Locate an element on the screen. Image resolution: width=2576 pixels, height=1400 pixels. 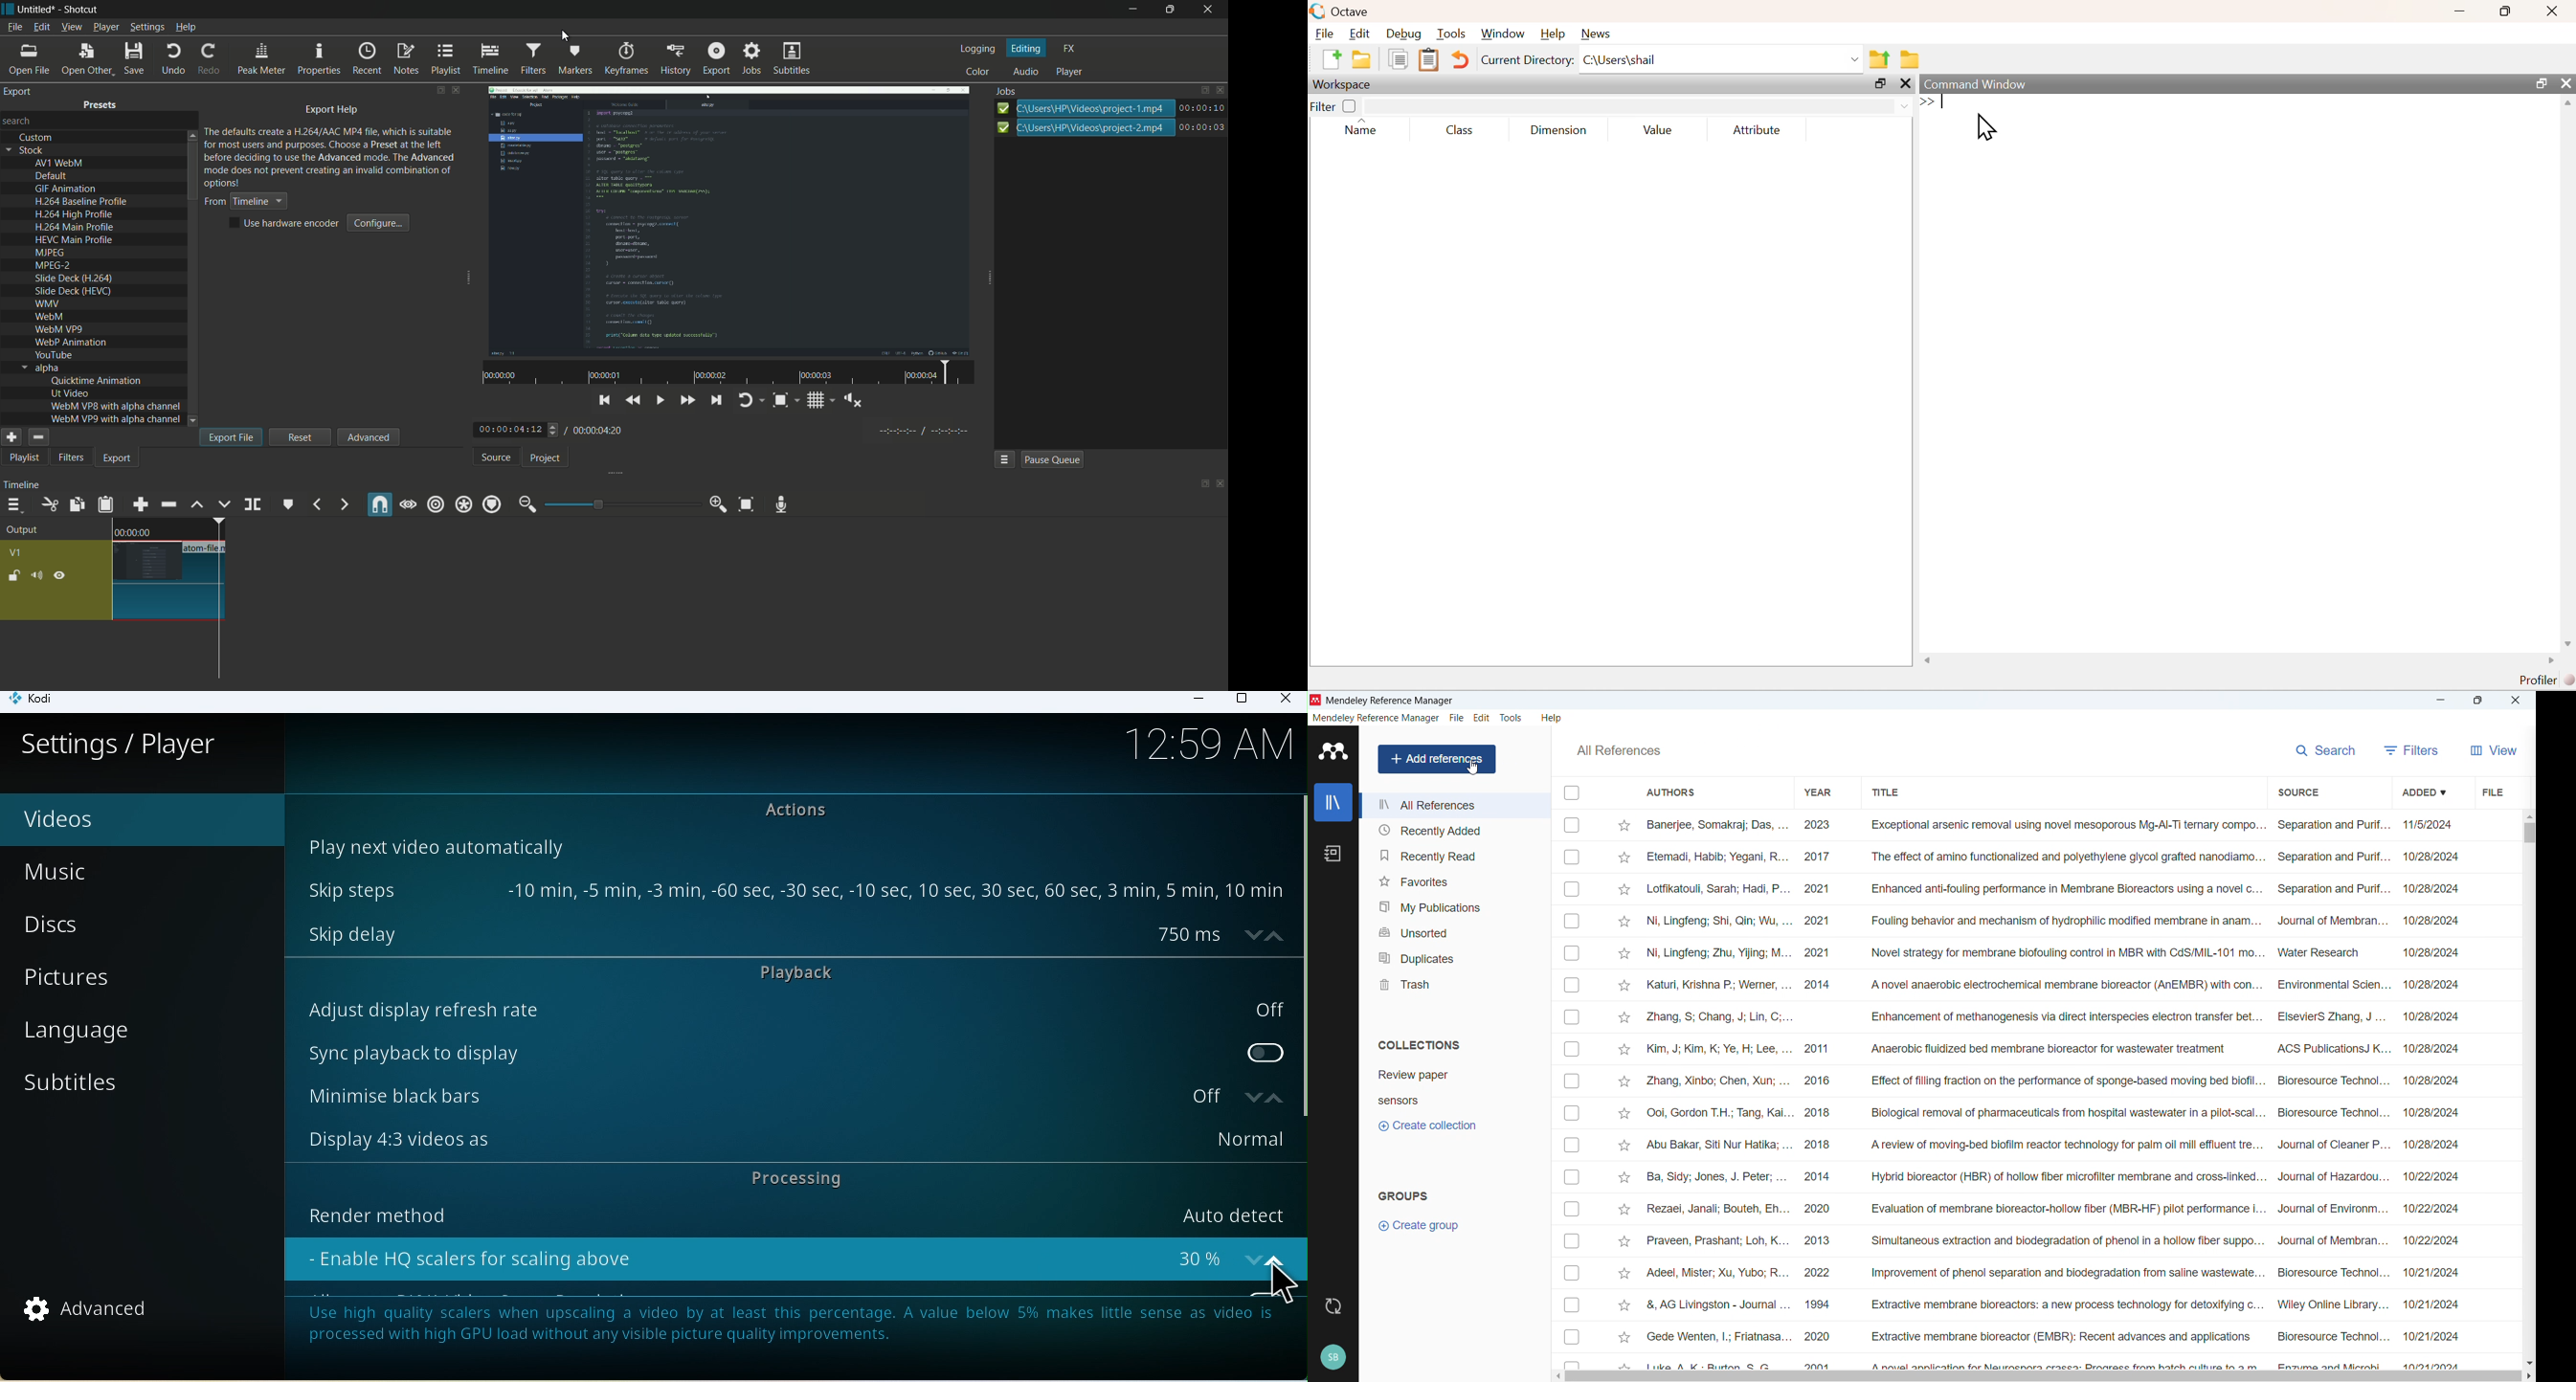
Mendeley reference manager  is located at coordinates (1376, 718).